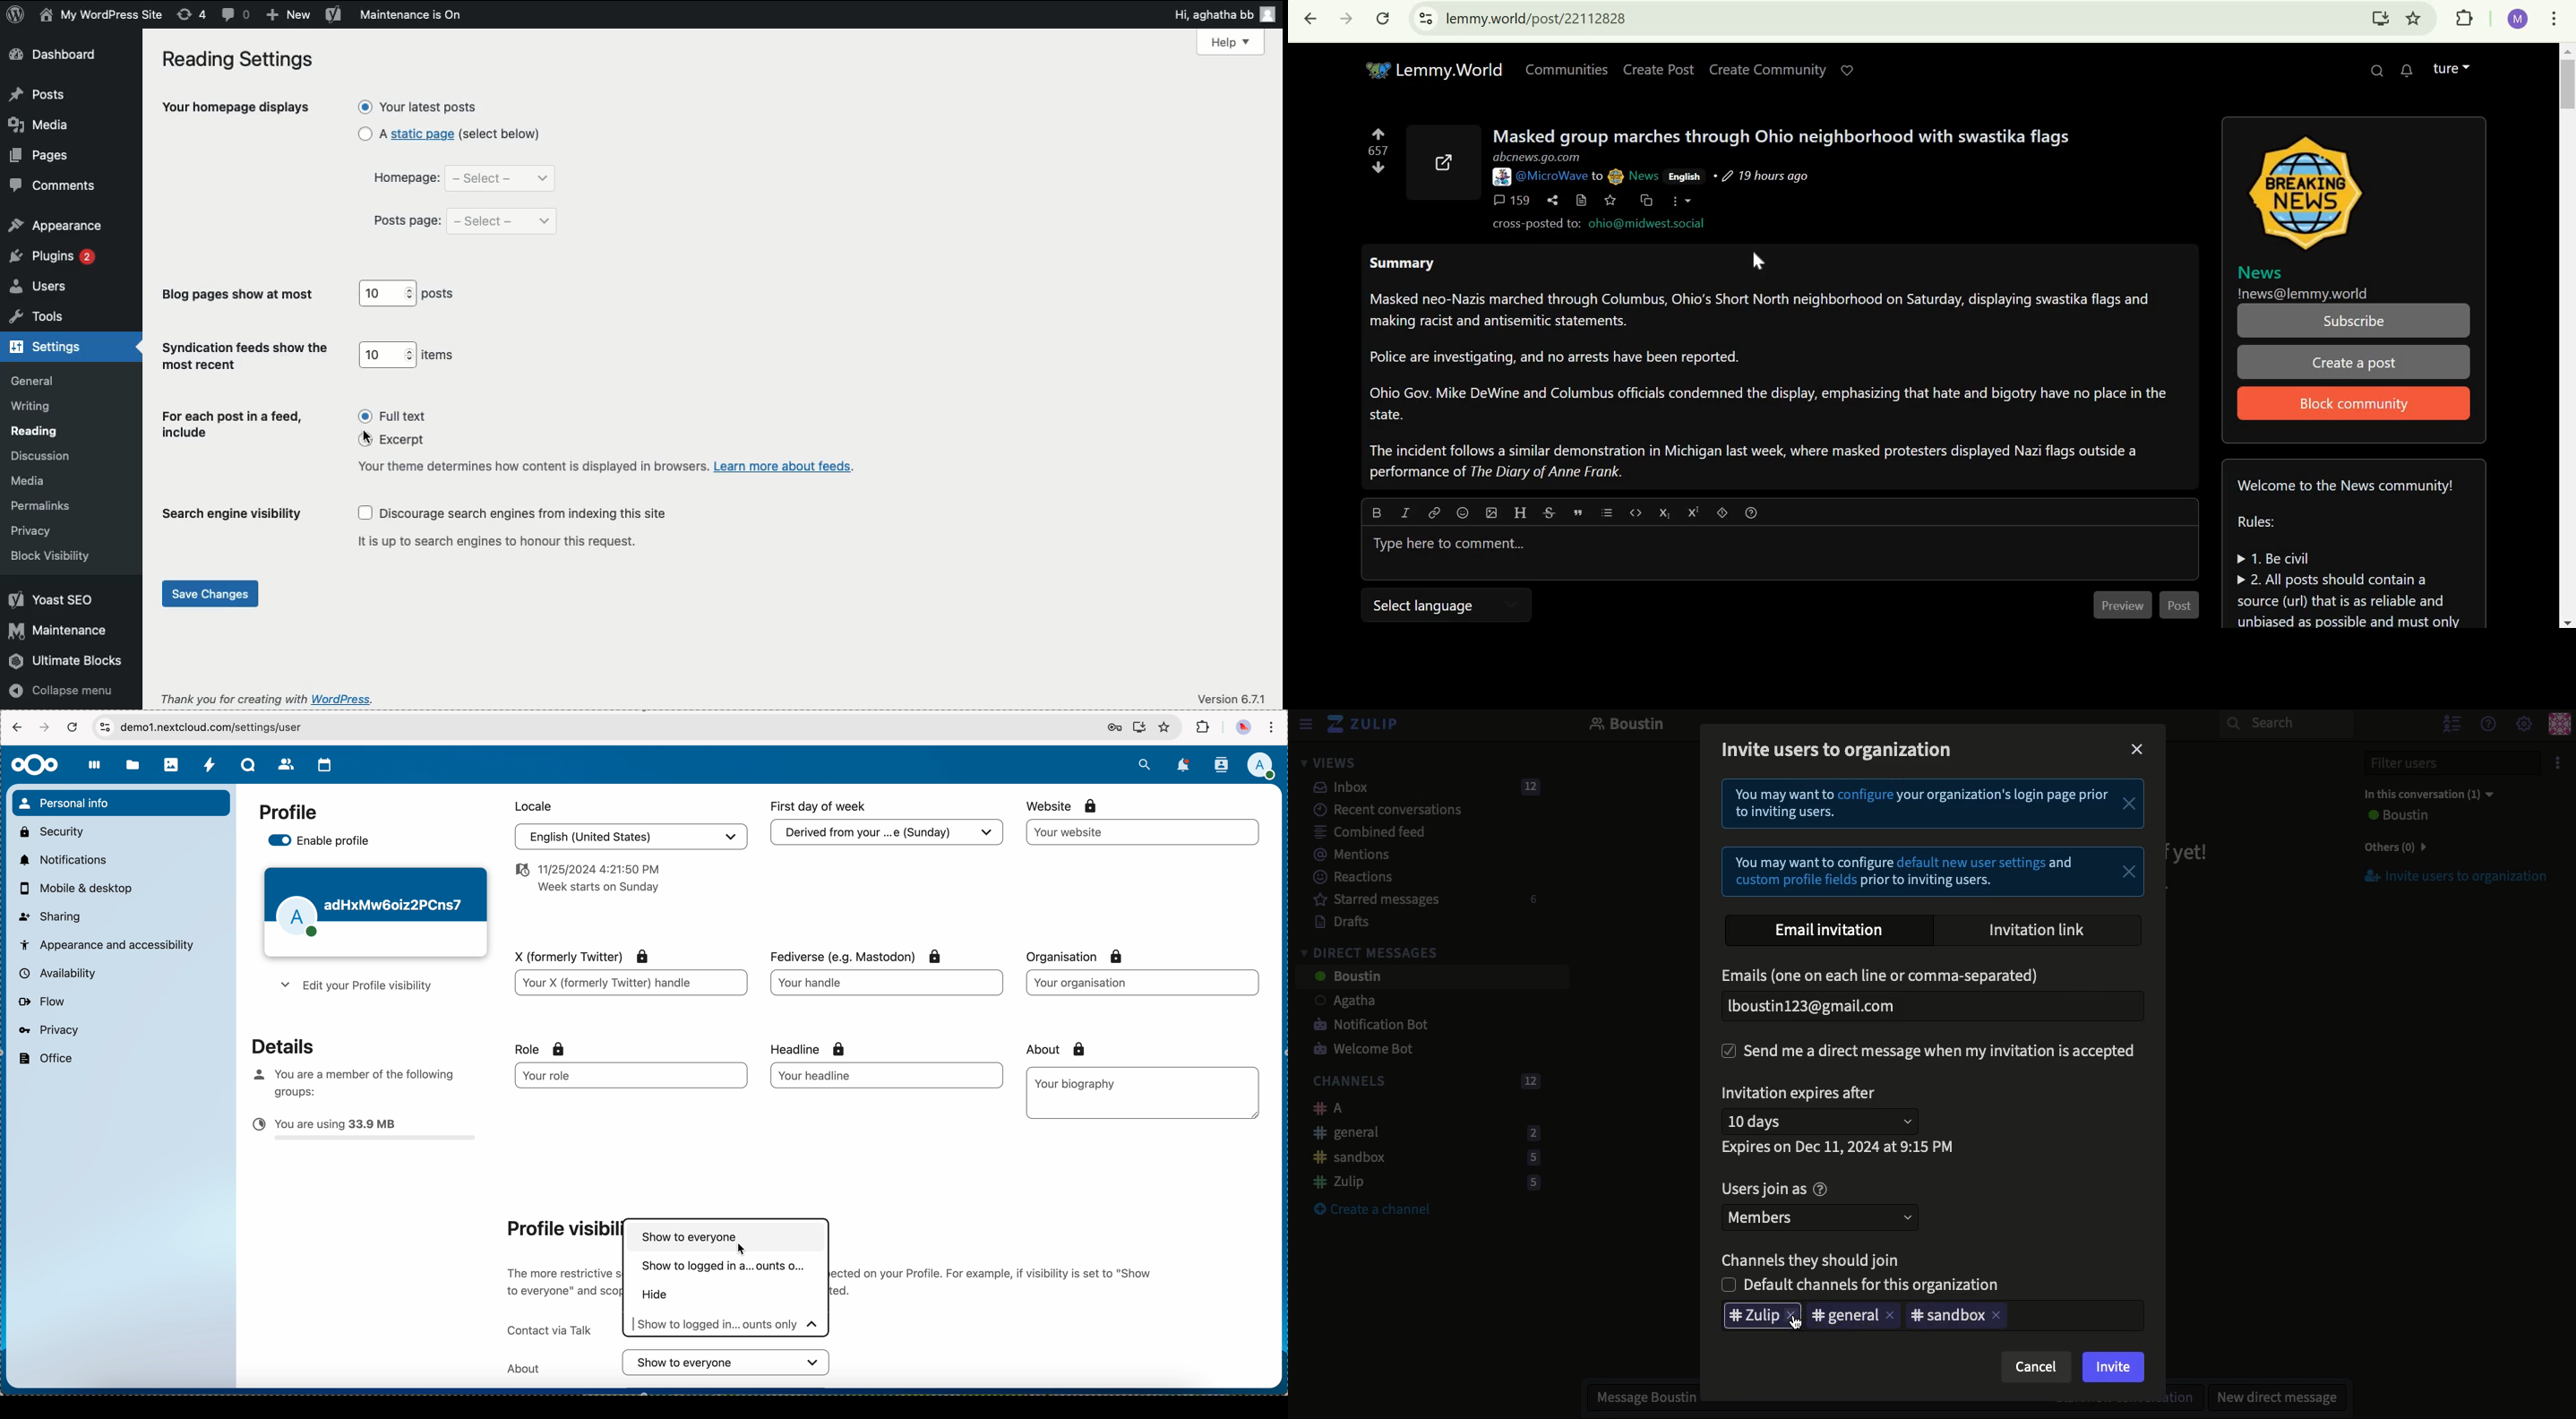 Image resolution: width=2576 pixels, height=1428 pixels. Describe the element at coordinates (670, 1364) in the screenshot. I see `about` at that location.